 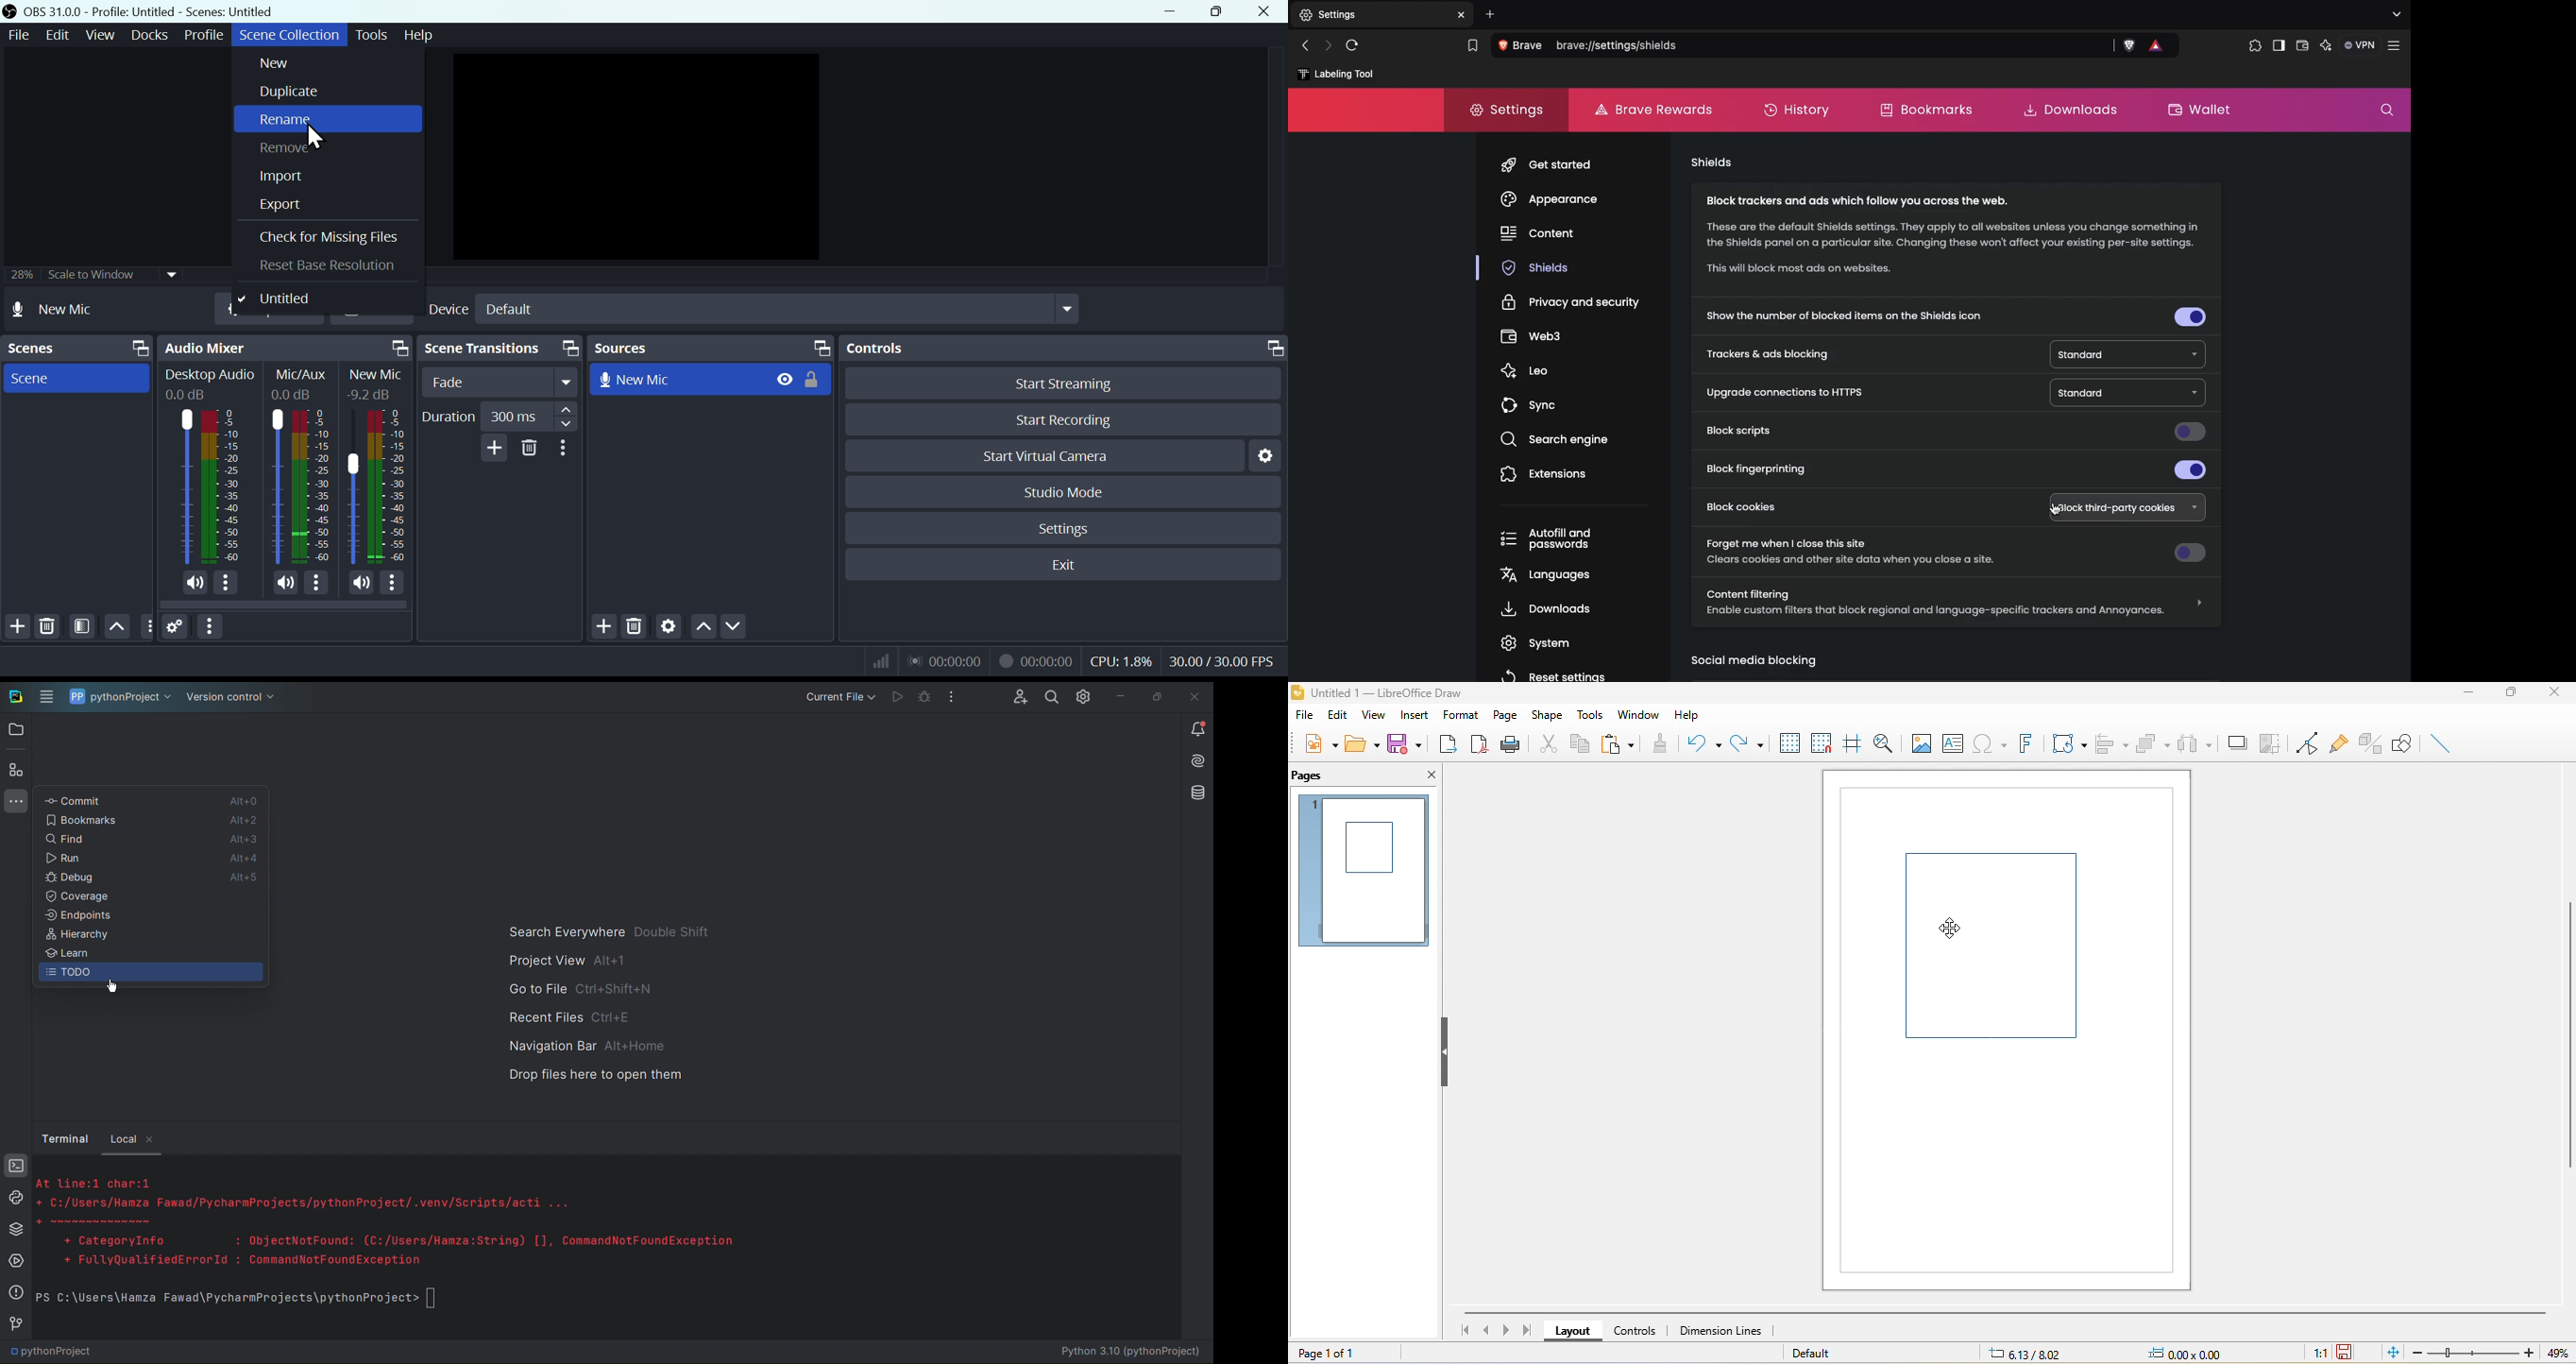 I want to click on OBS 31 .0 .0 profile: untitled scenes: untitled, so click(x=174, y=12).